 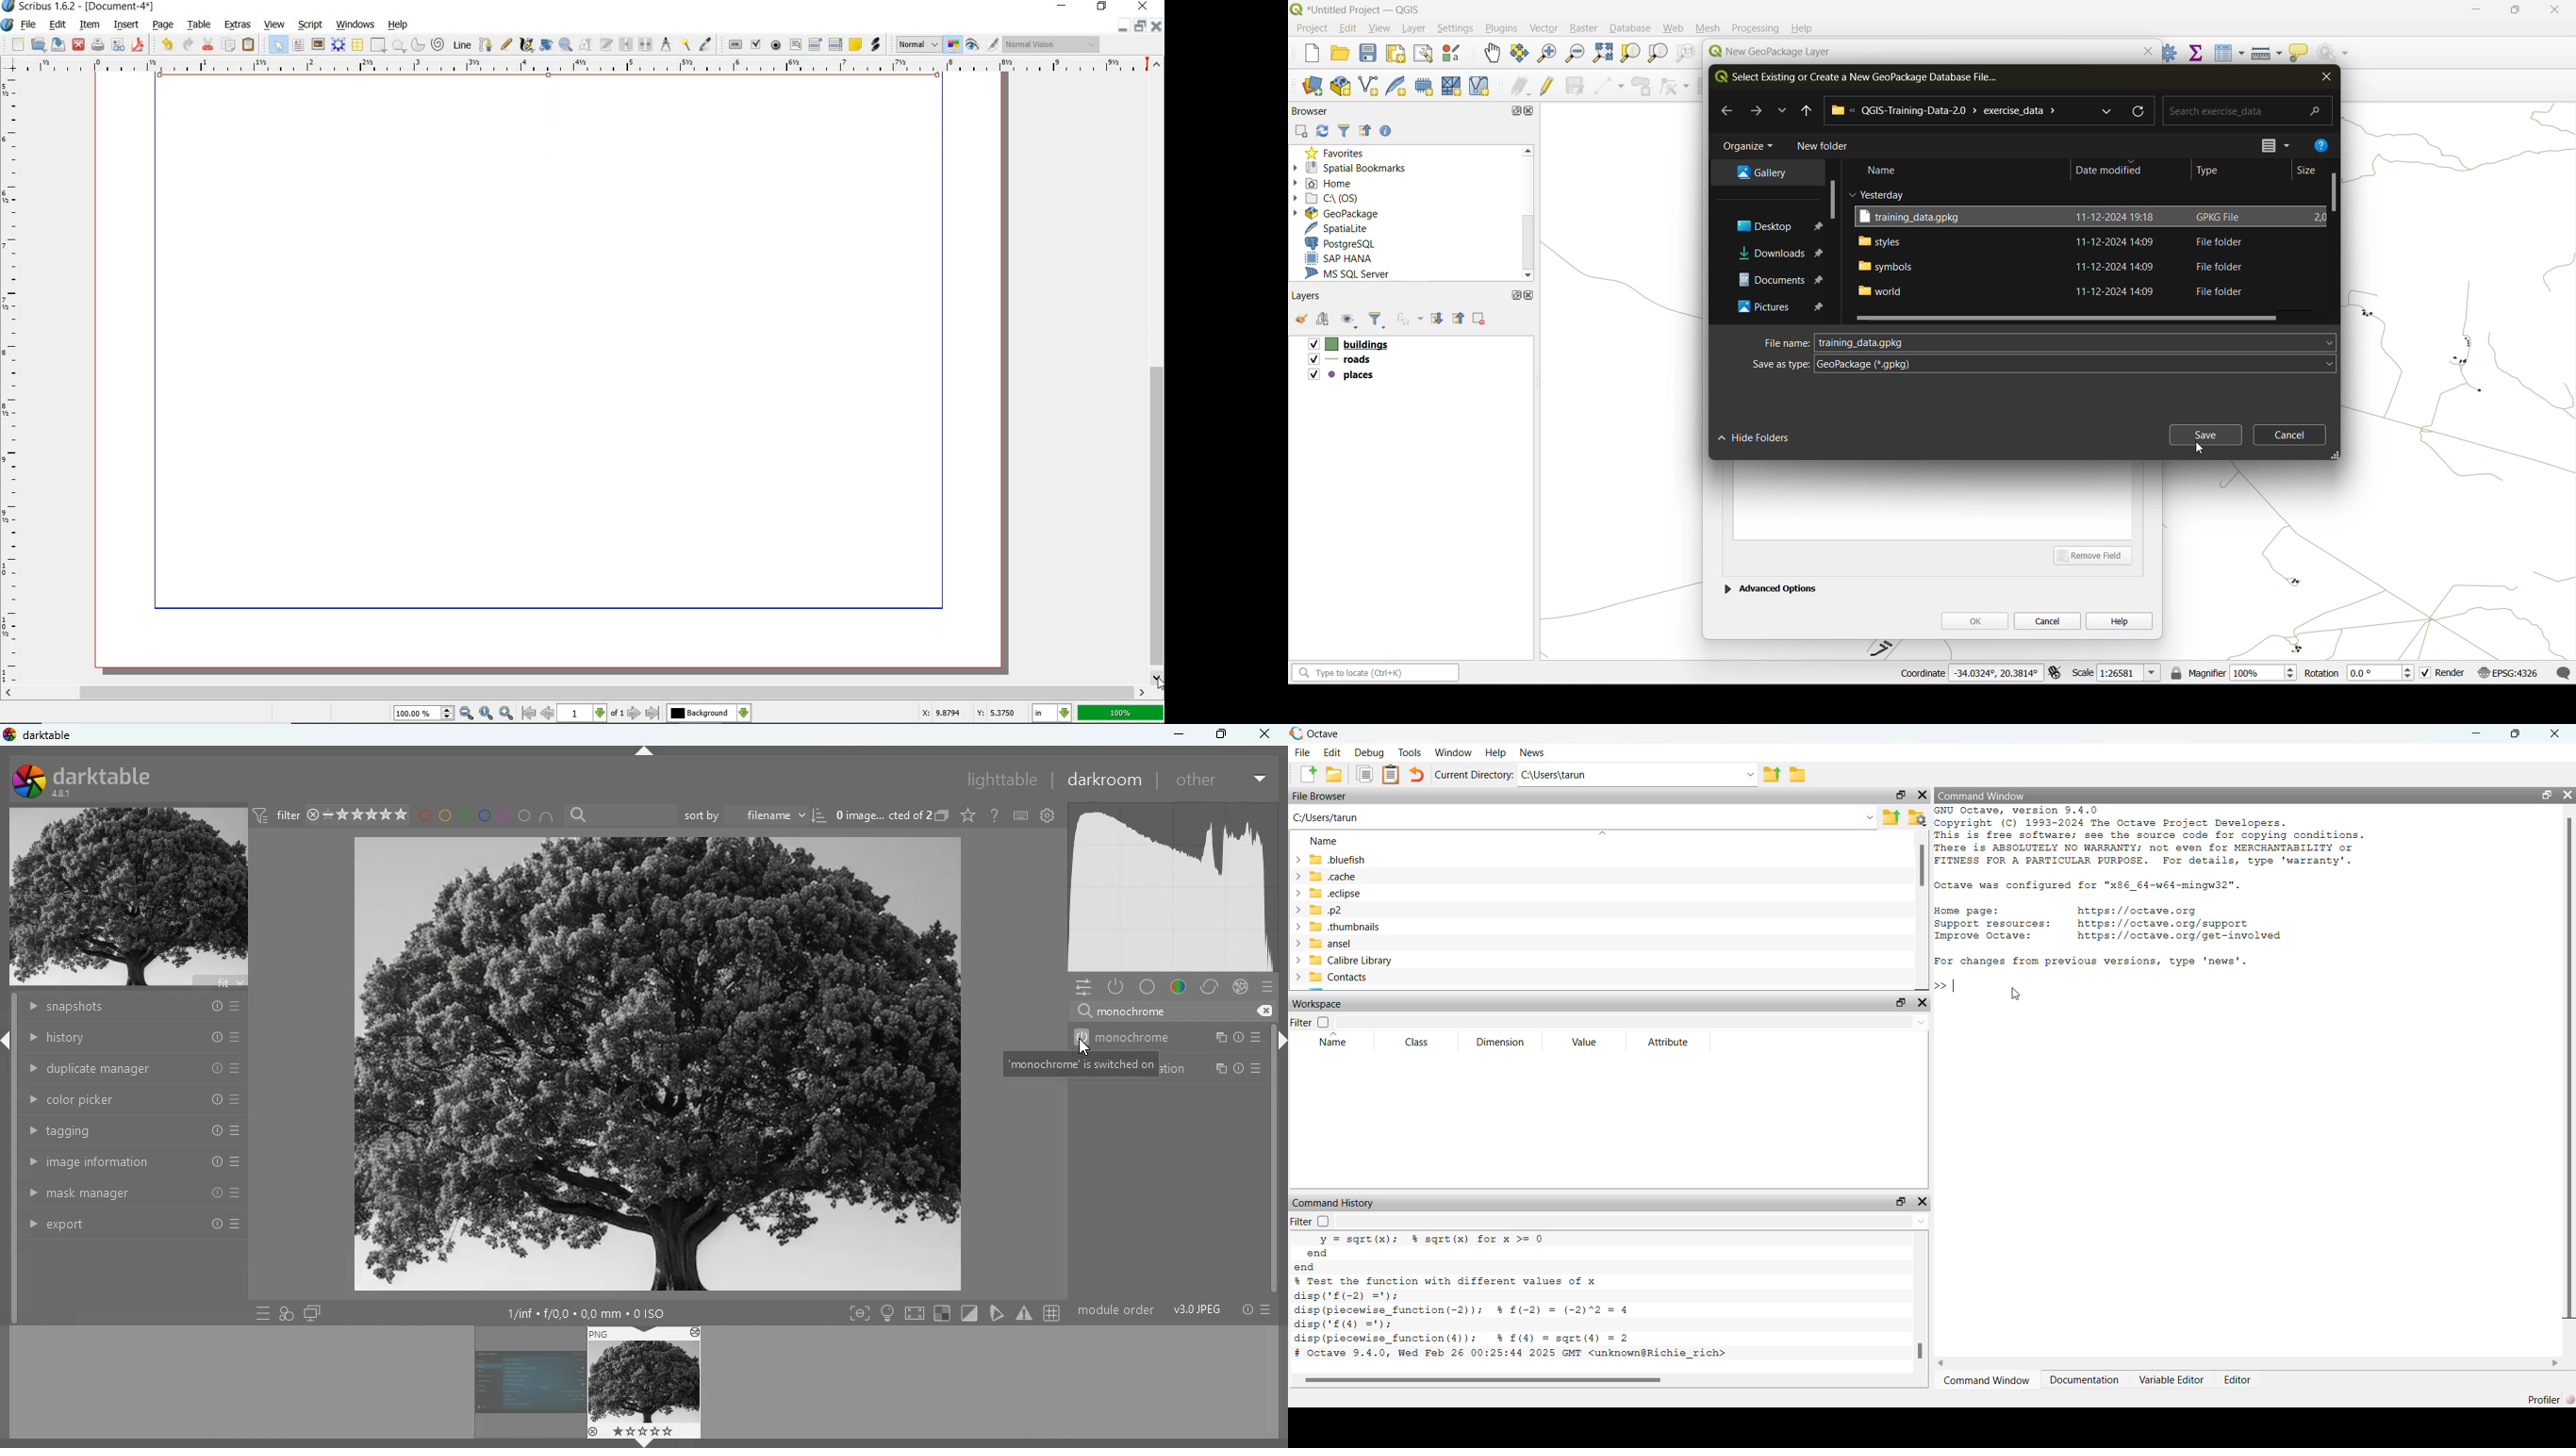 I want to click on zoom in, so click(x=507, y=713).